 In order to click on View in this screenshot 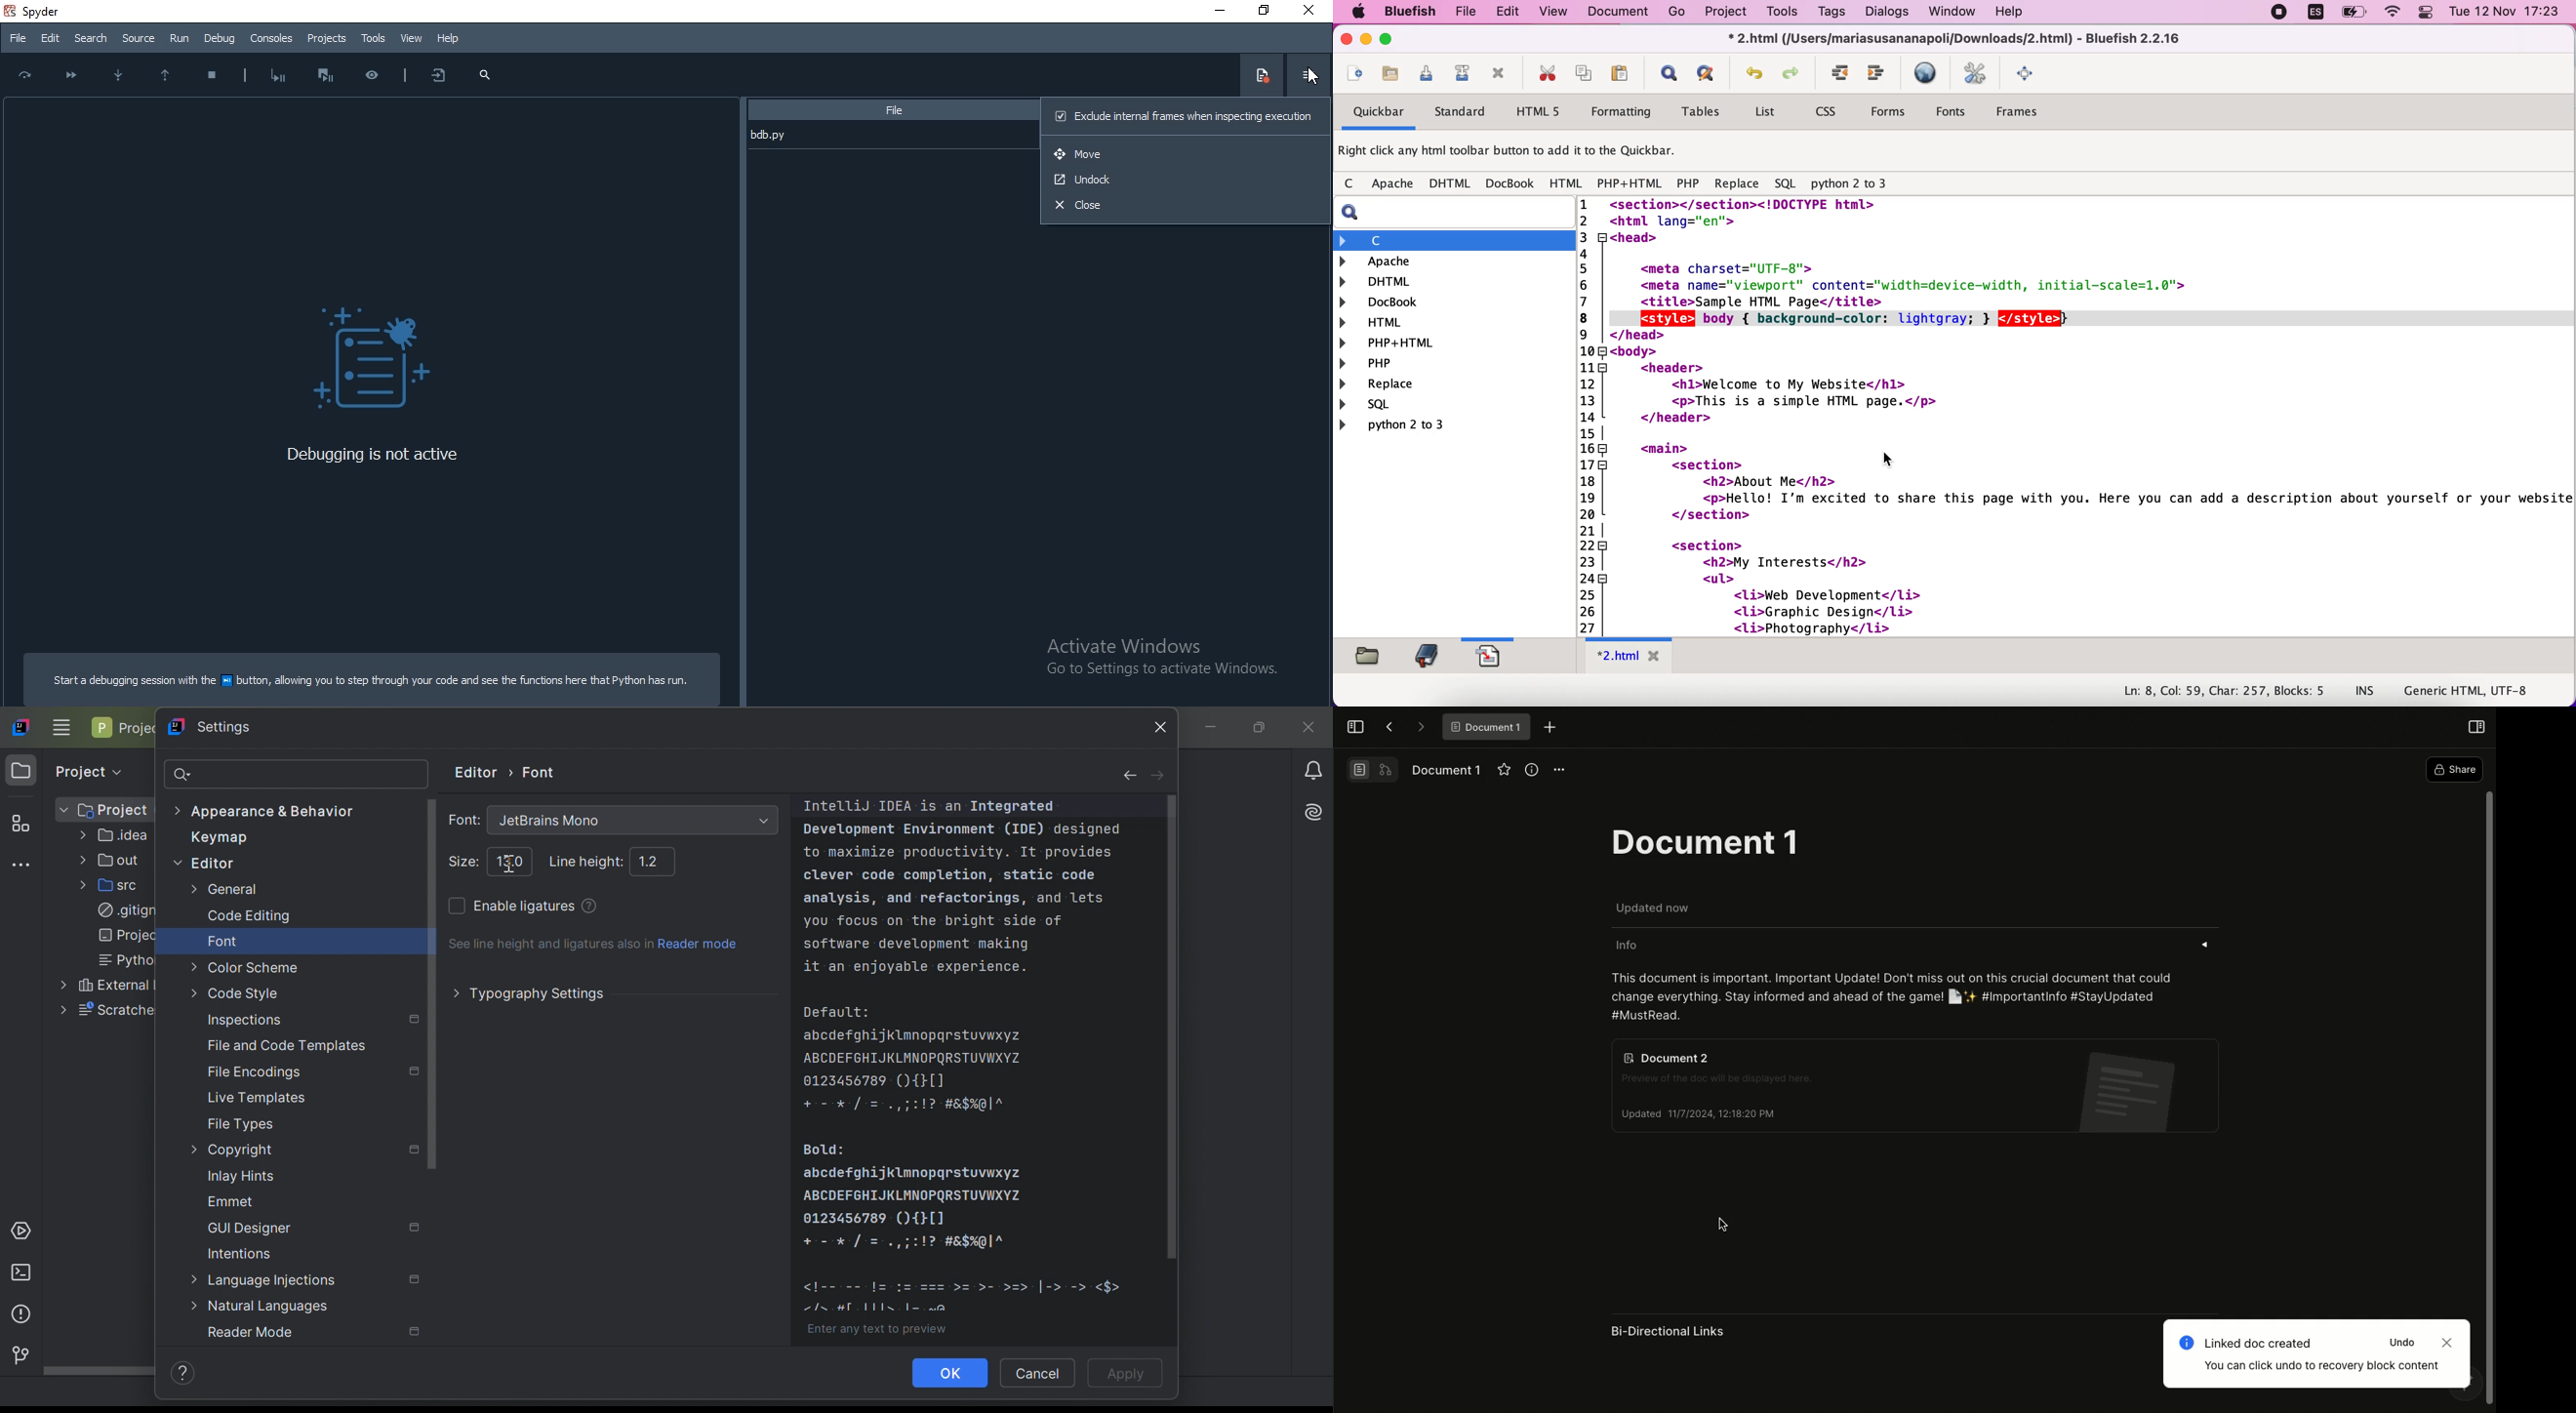, I will do `click(411, 39)`.